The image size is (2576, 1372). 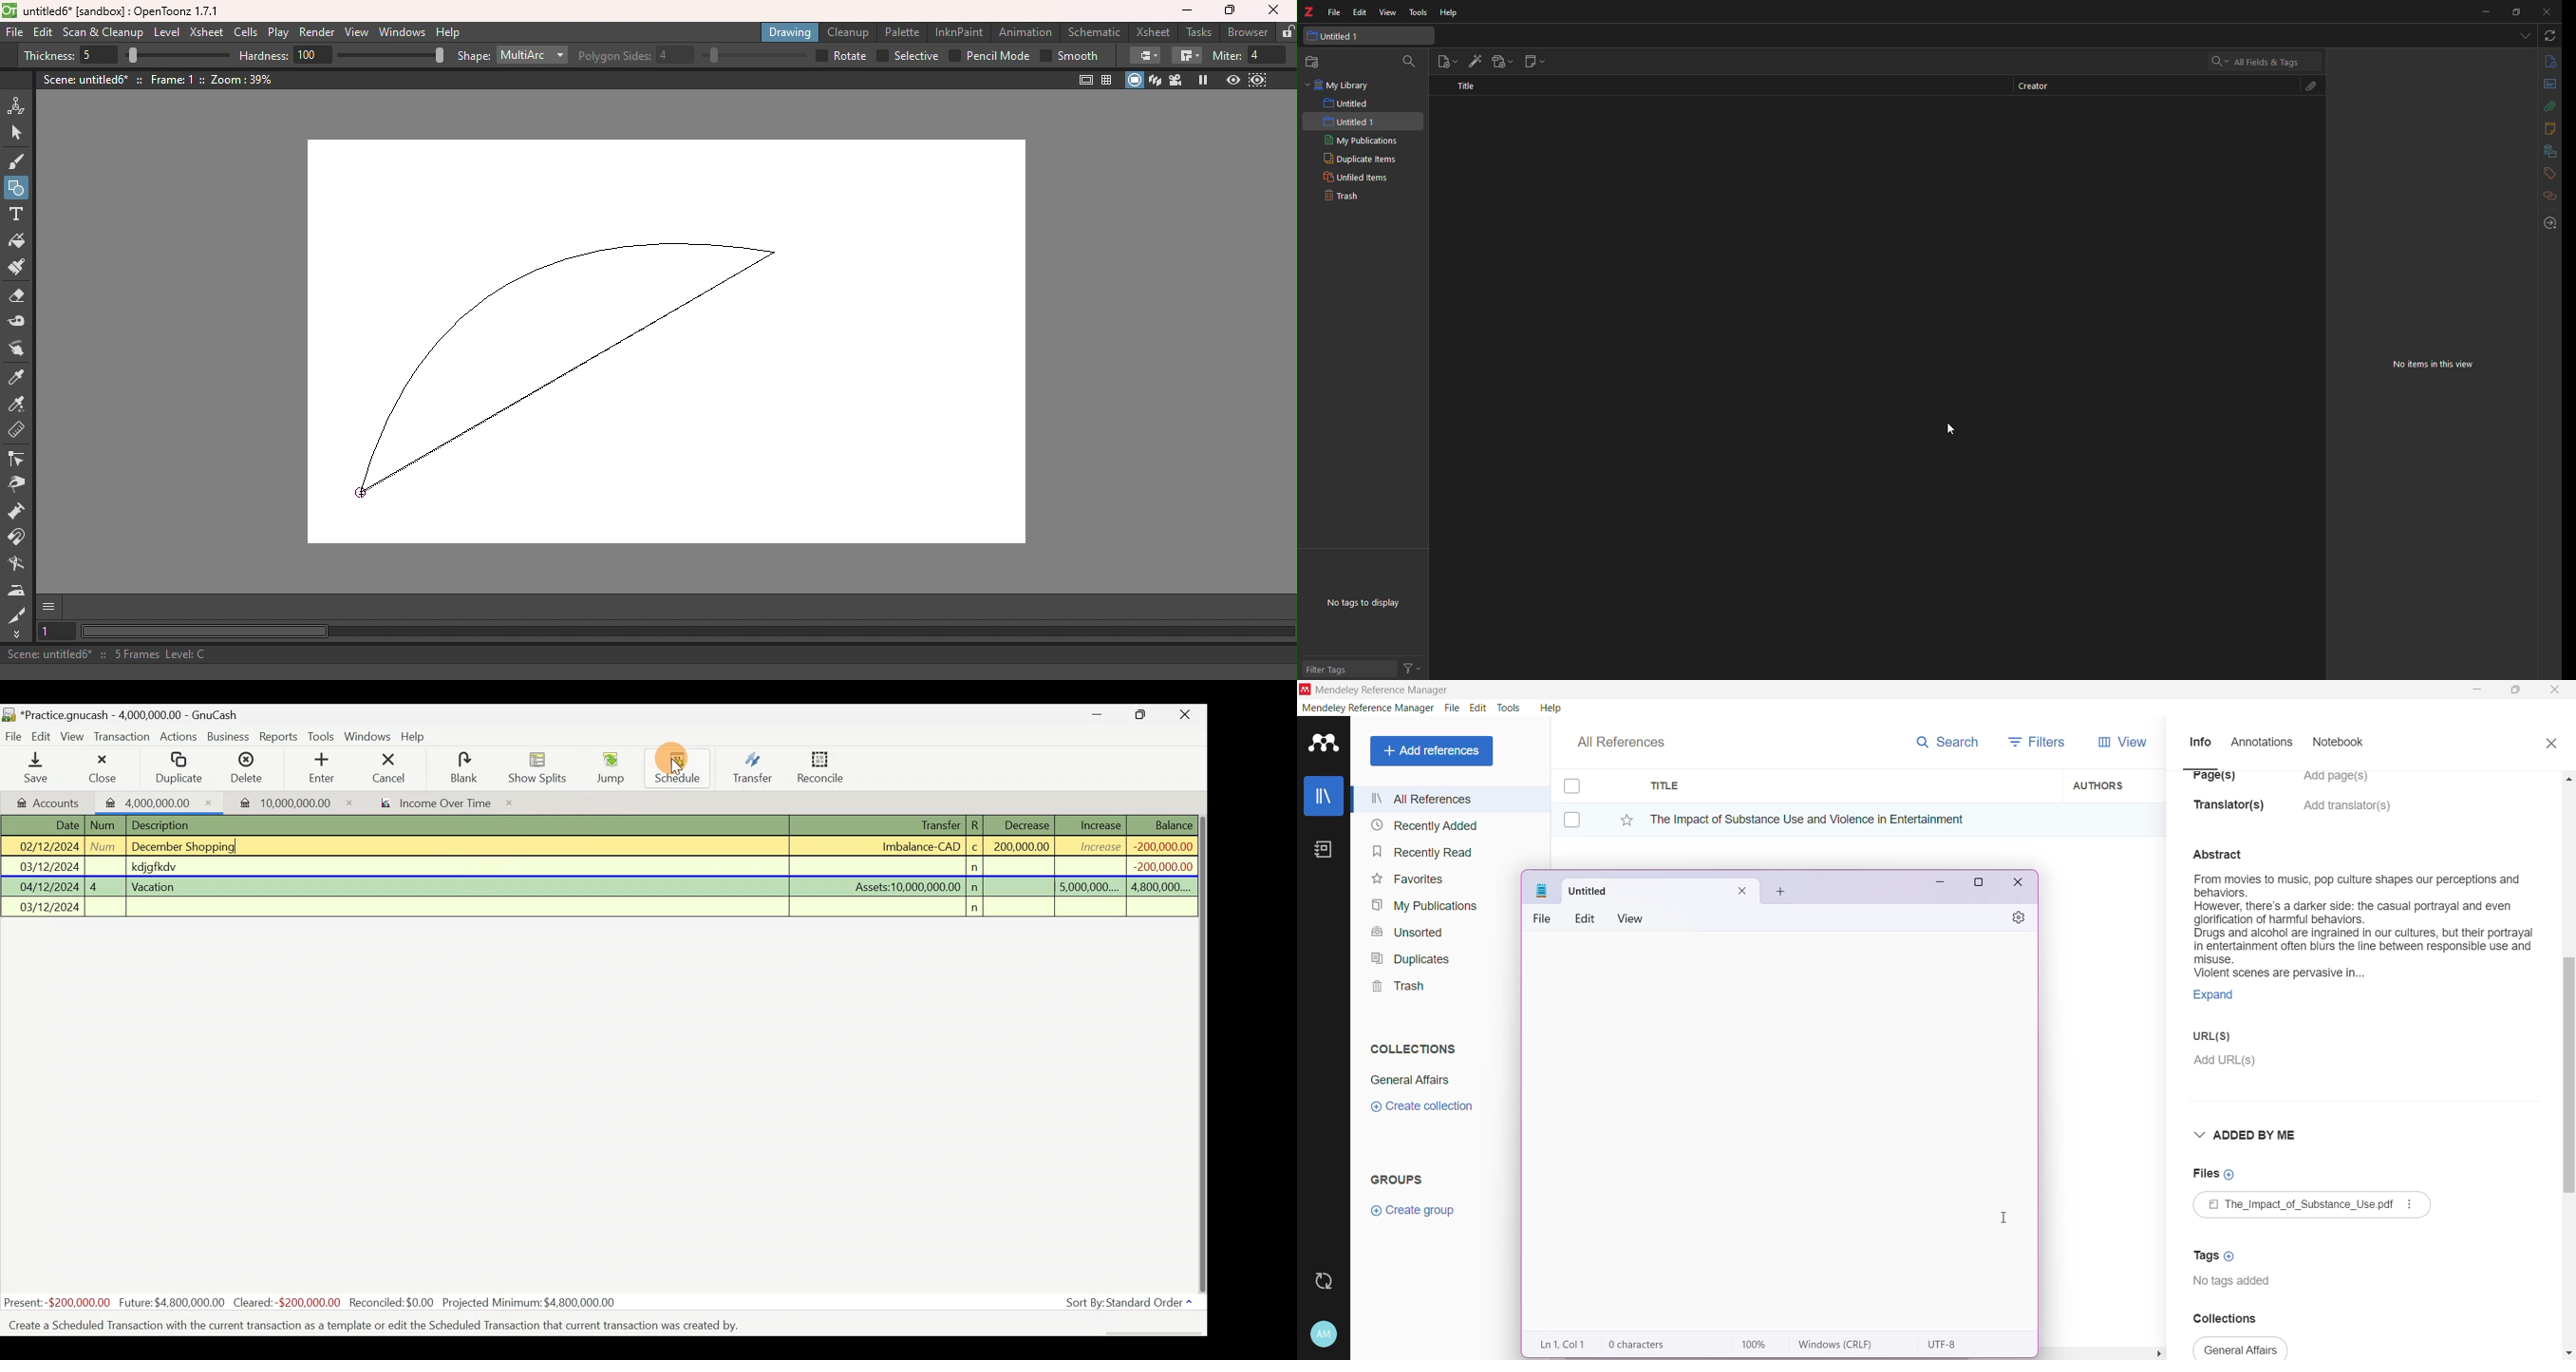 What do you see at coordinates (14, 33) in the screenshot?
I see `File` at bounding box center [14, 33].